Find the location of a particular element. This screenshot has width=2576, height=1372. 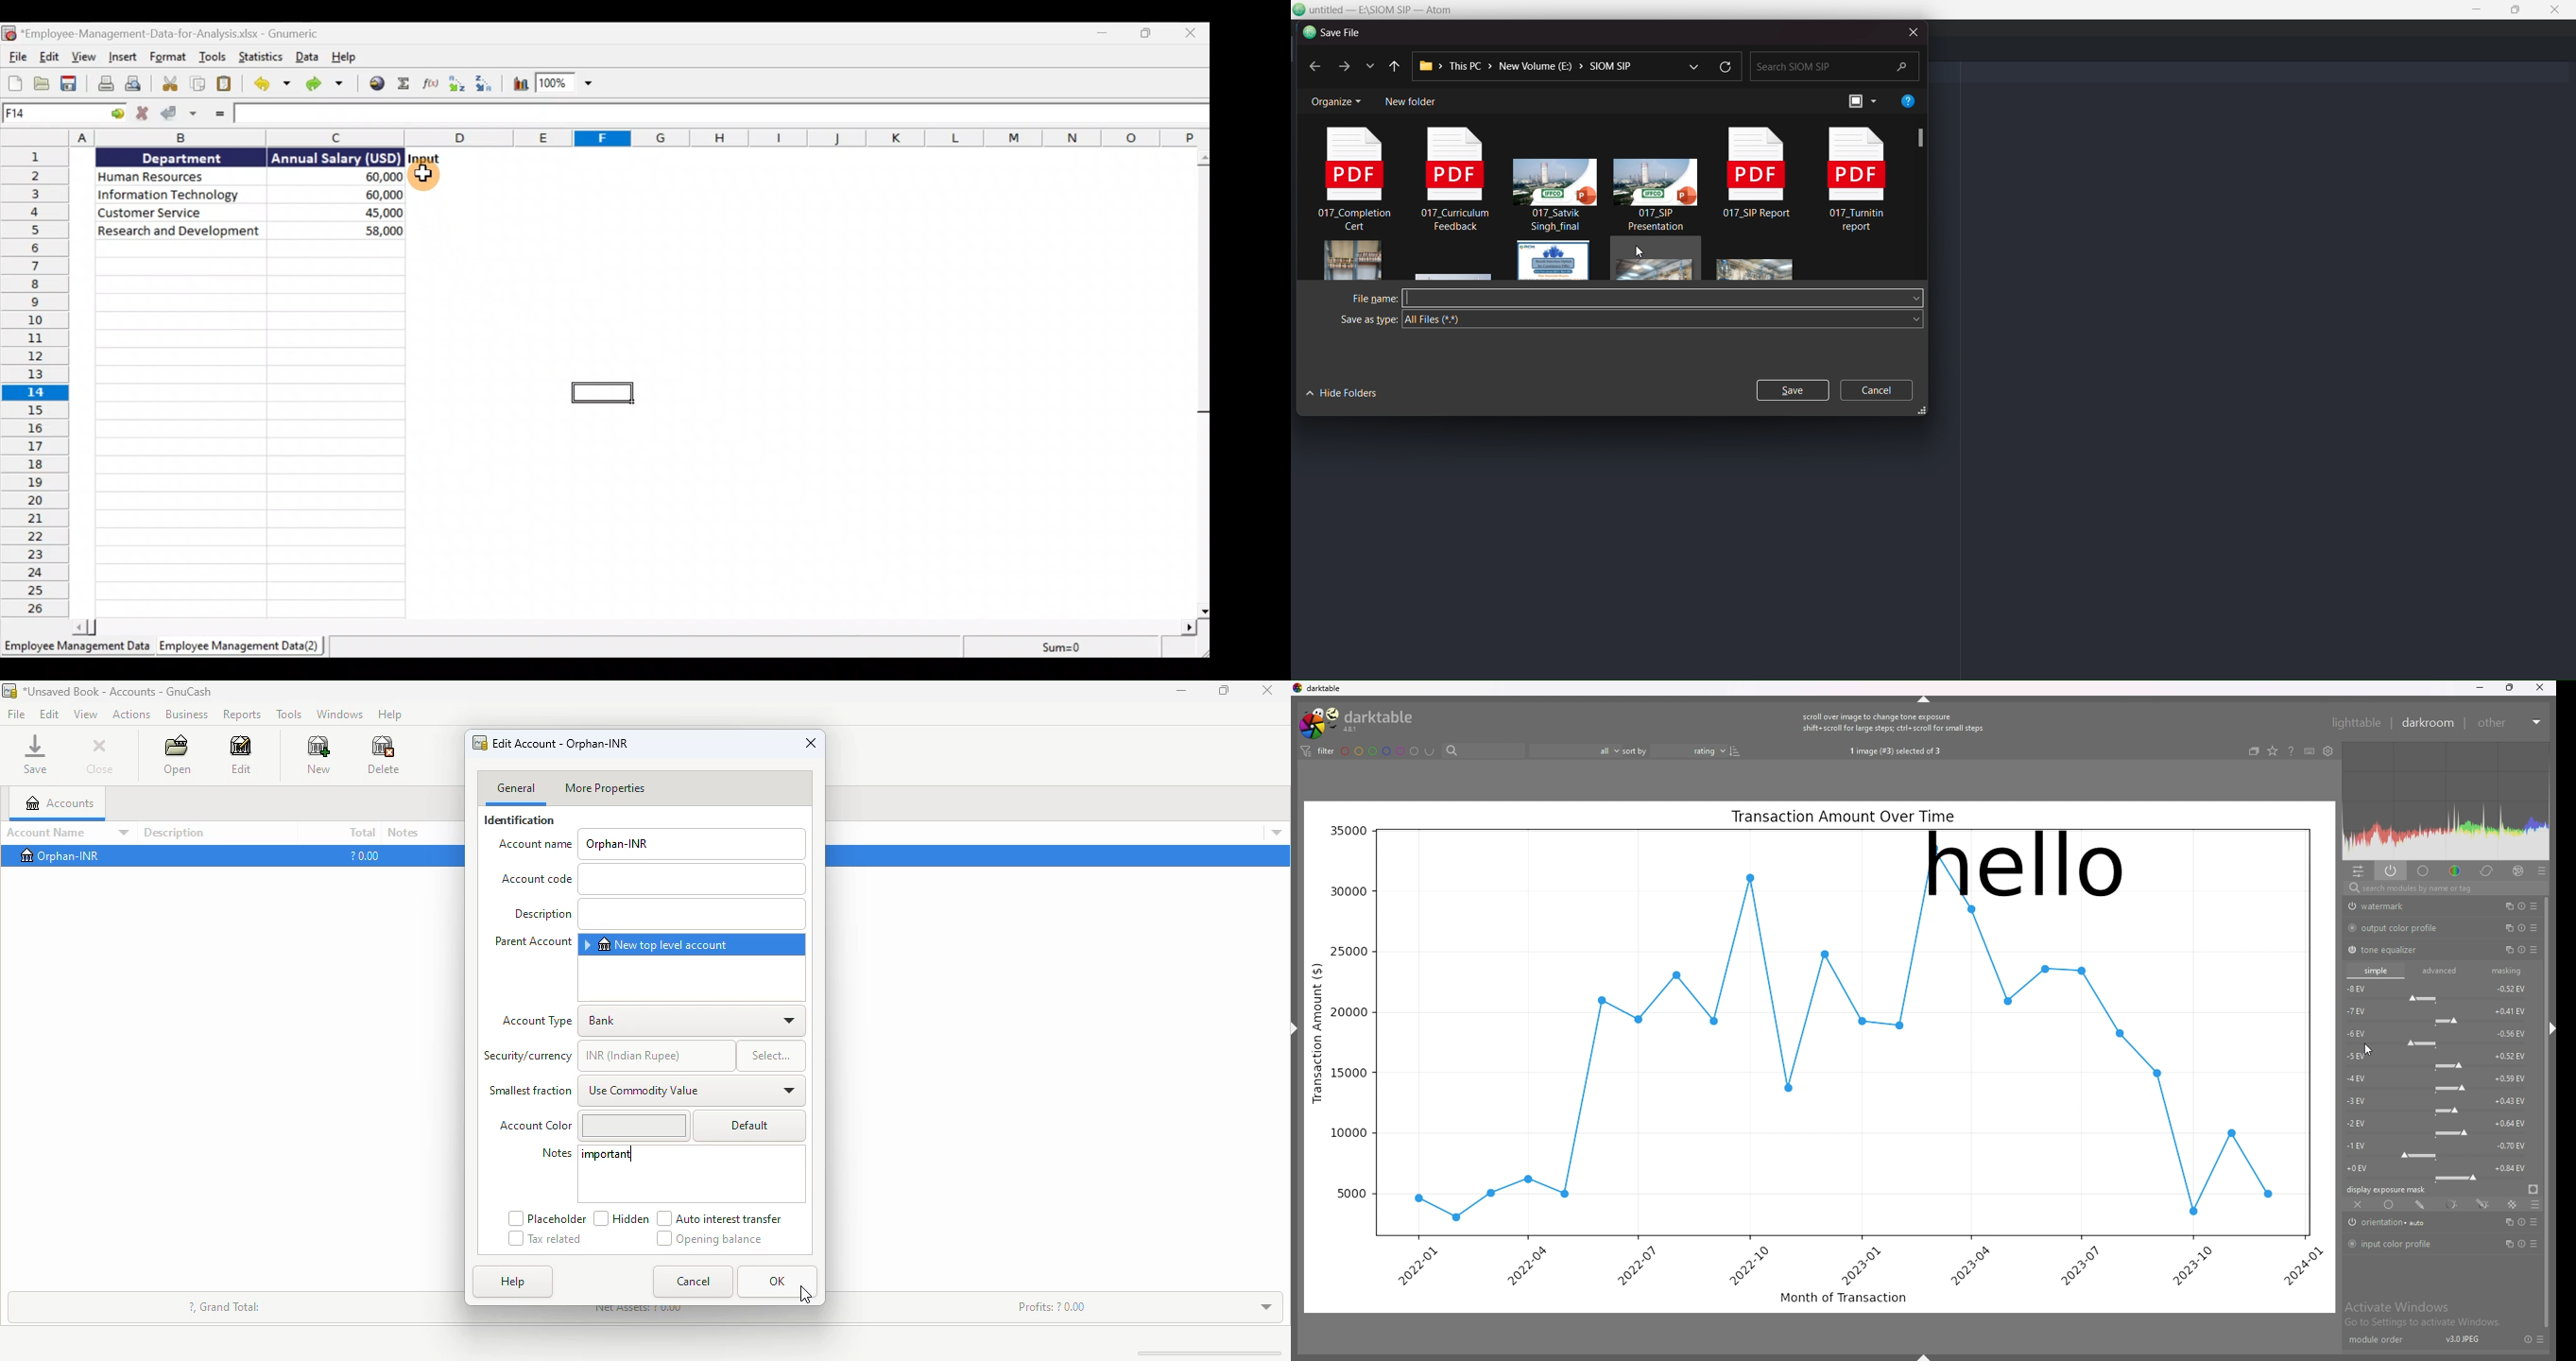

view is located at coordinates (85, 715).